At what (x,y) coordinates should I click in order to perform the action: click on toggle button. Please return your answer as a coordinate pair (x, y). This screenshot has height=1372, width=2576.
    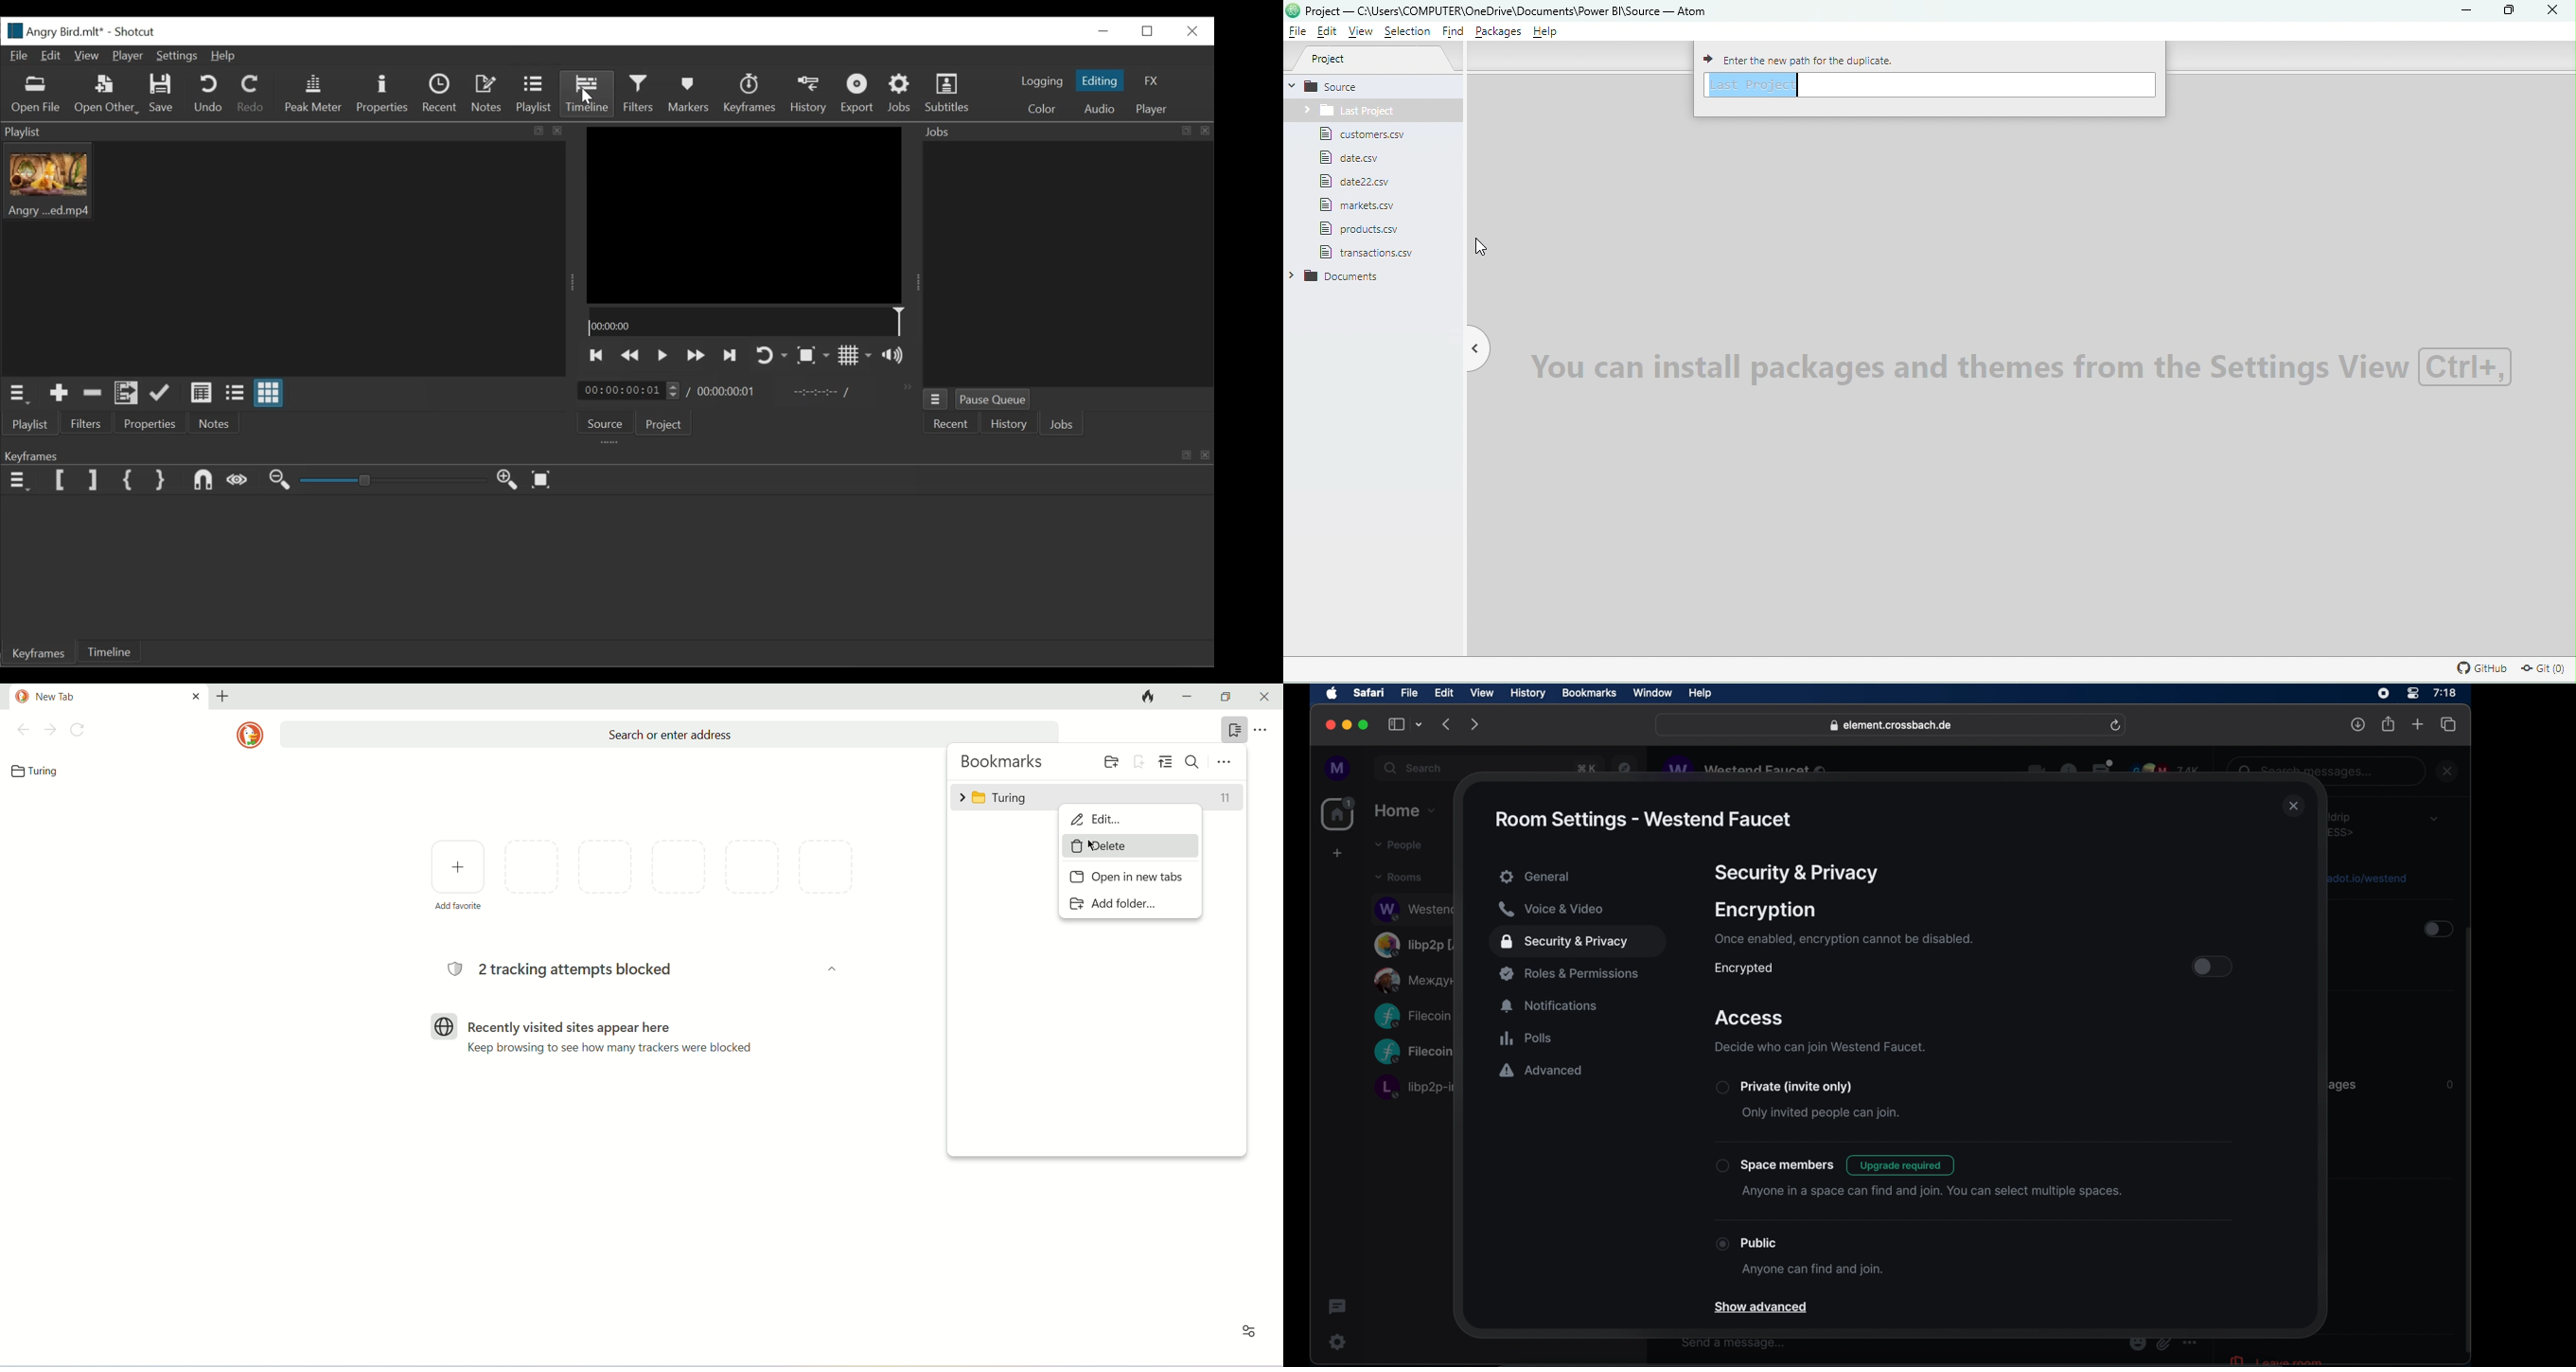
    Looking at the image, I should click on (2213, 966).